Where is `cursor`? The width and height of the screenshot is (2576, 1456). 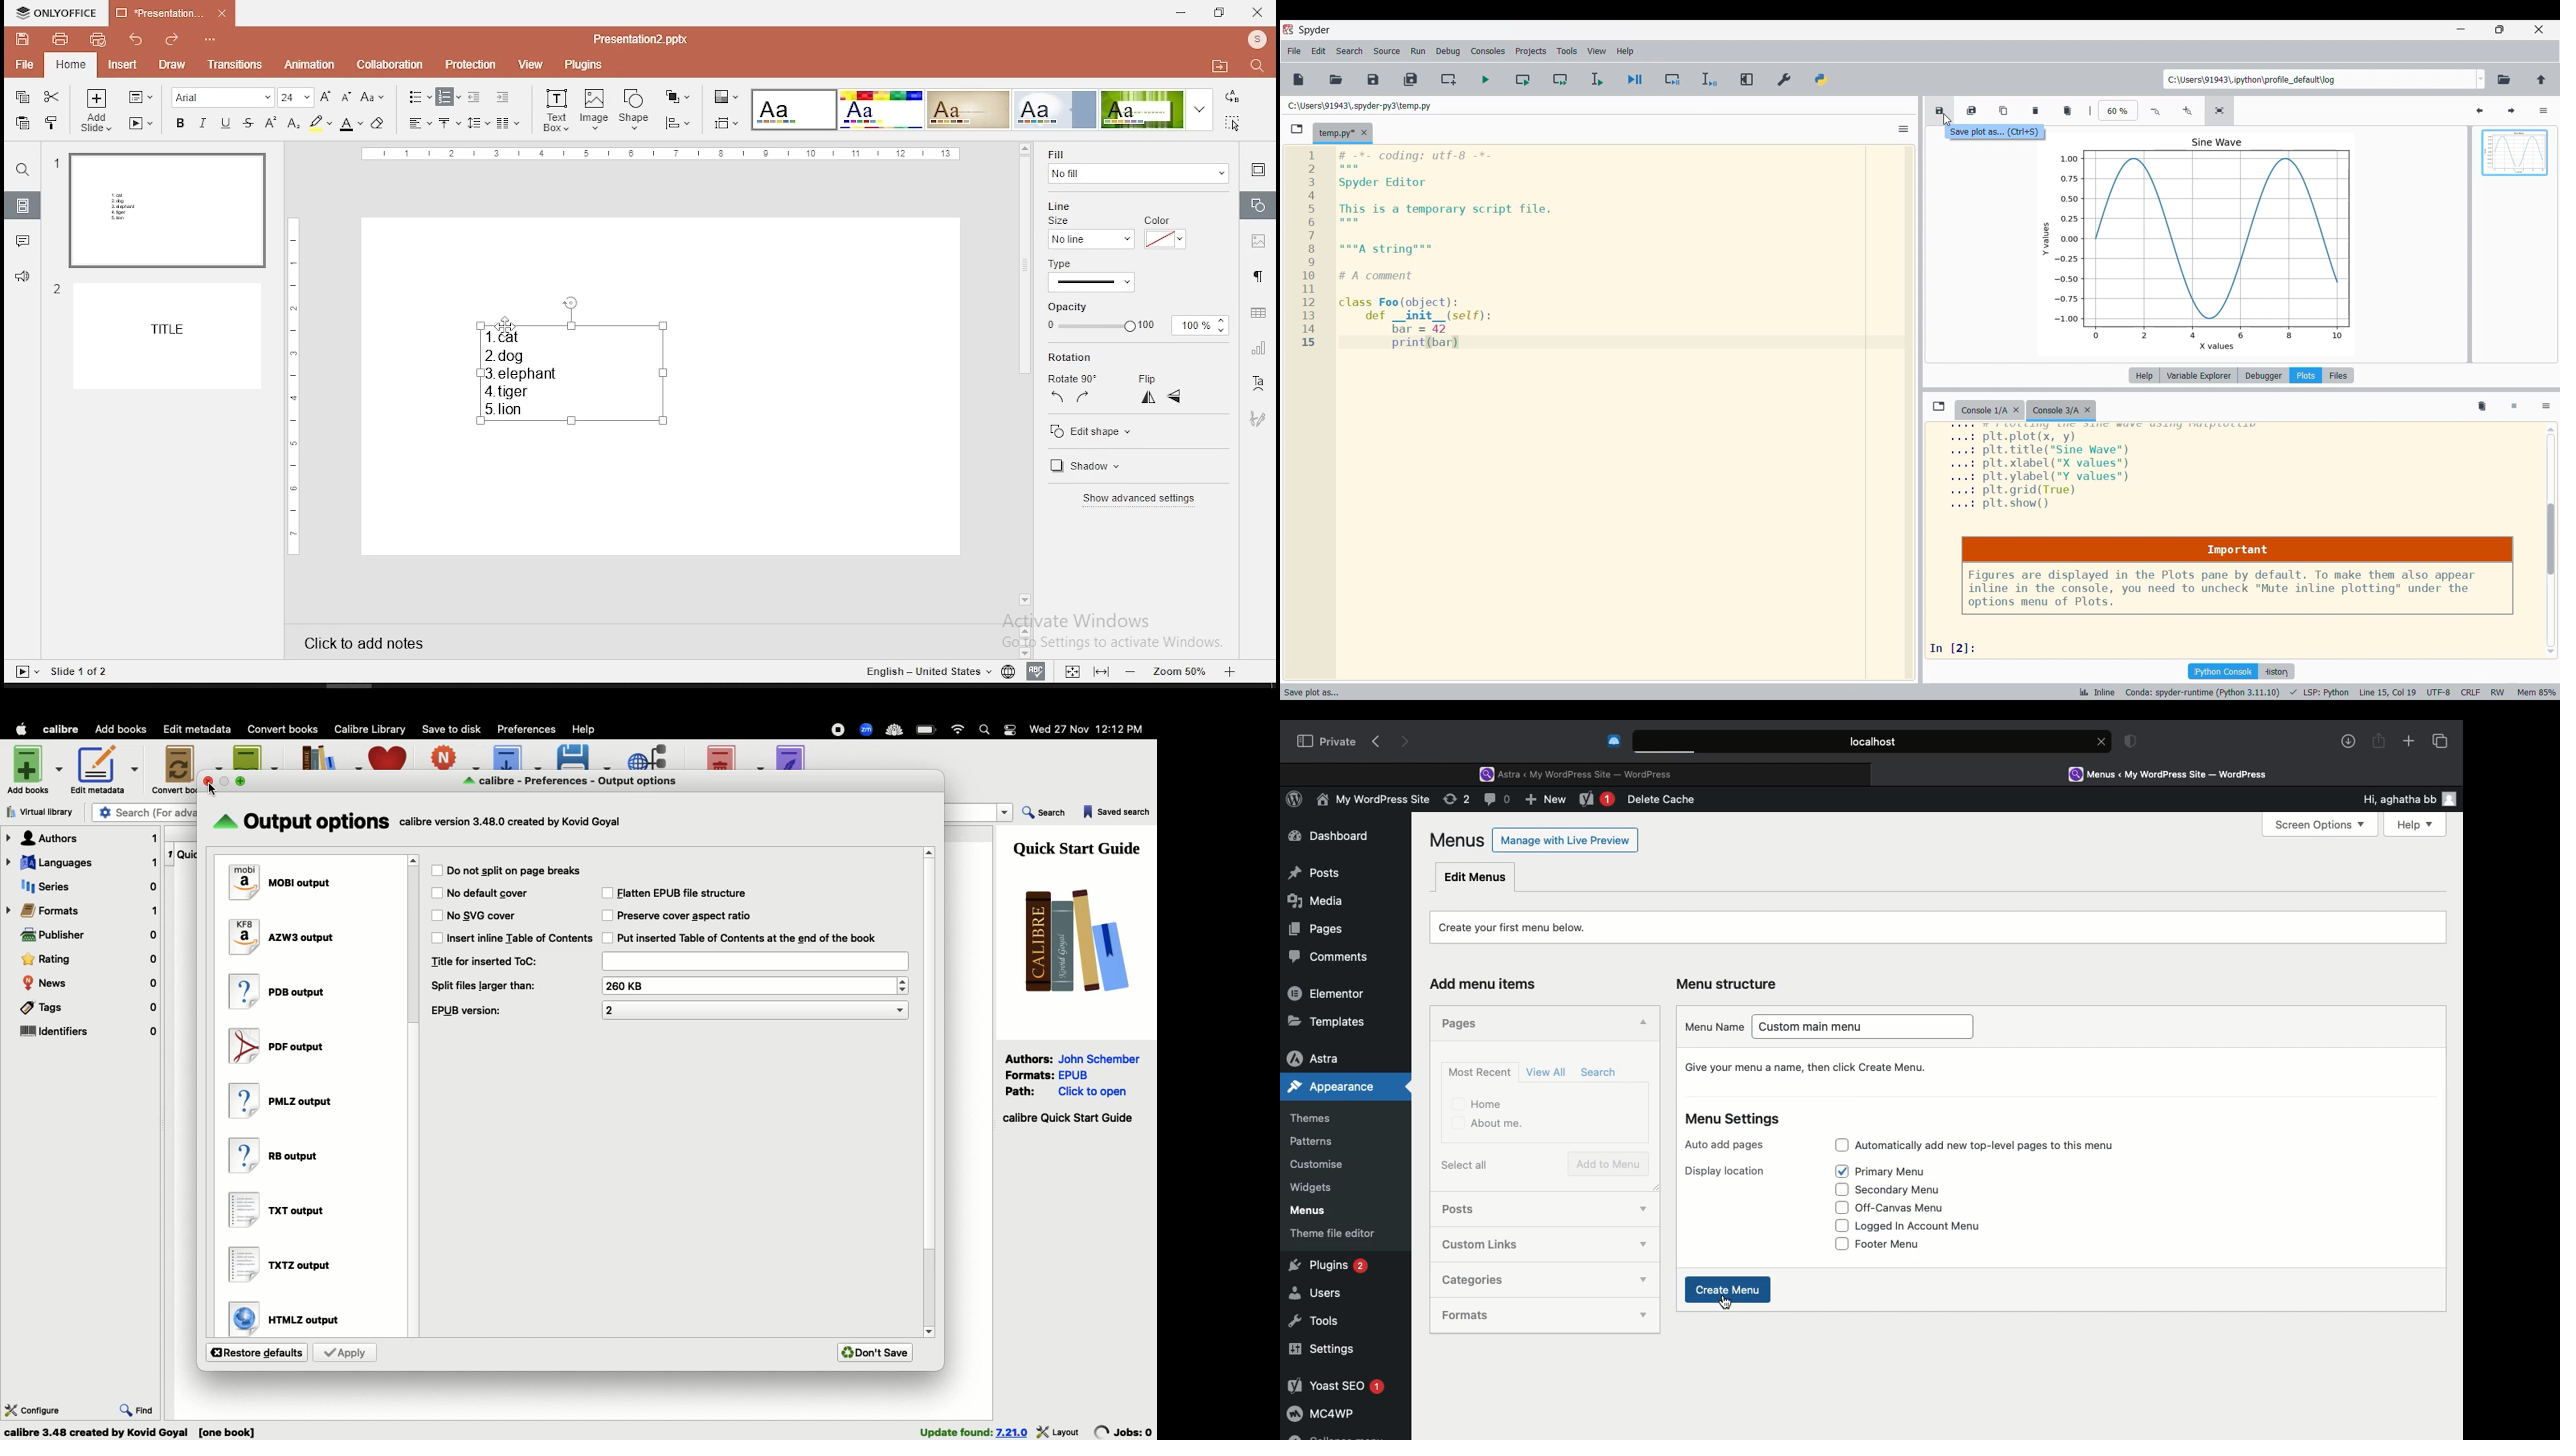 cursor is located at coordinates (215, 791).